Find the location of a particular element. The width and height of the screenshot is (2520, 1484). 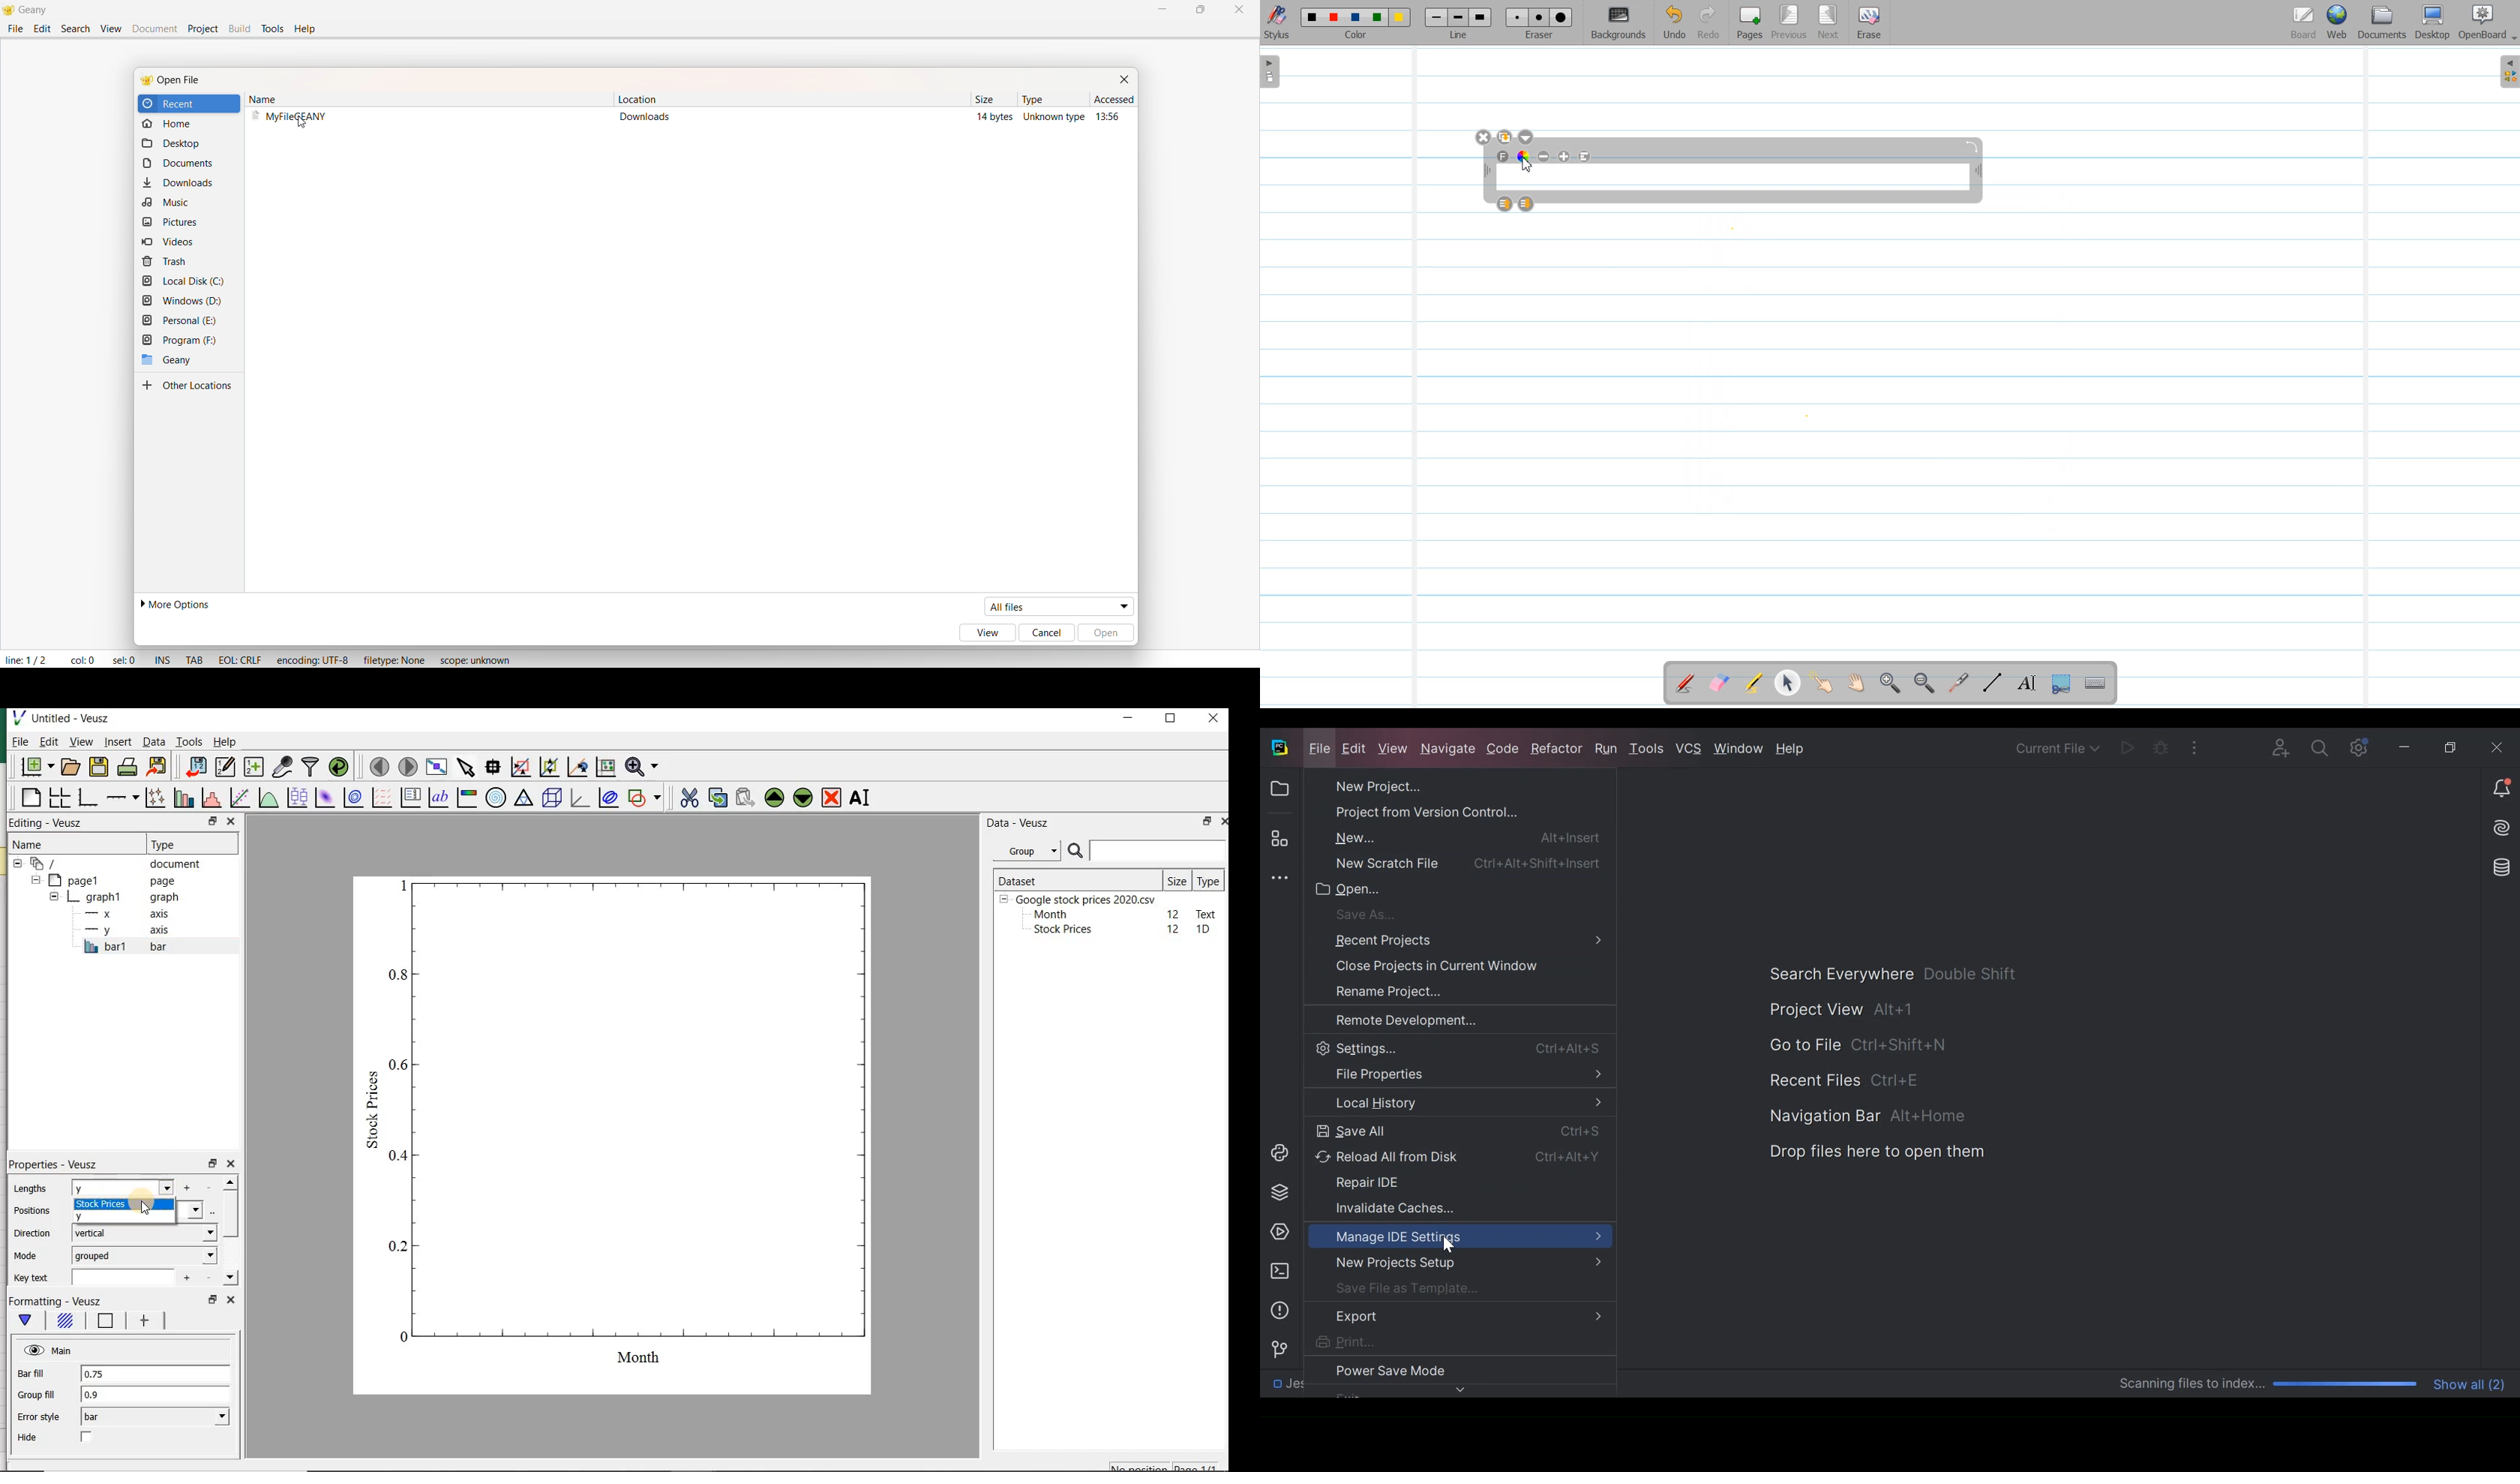

Data is located at coordinates (154, 743).